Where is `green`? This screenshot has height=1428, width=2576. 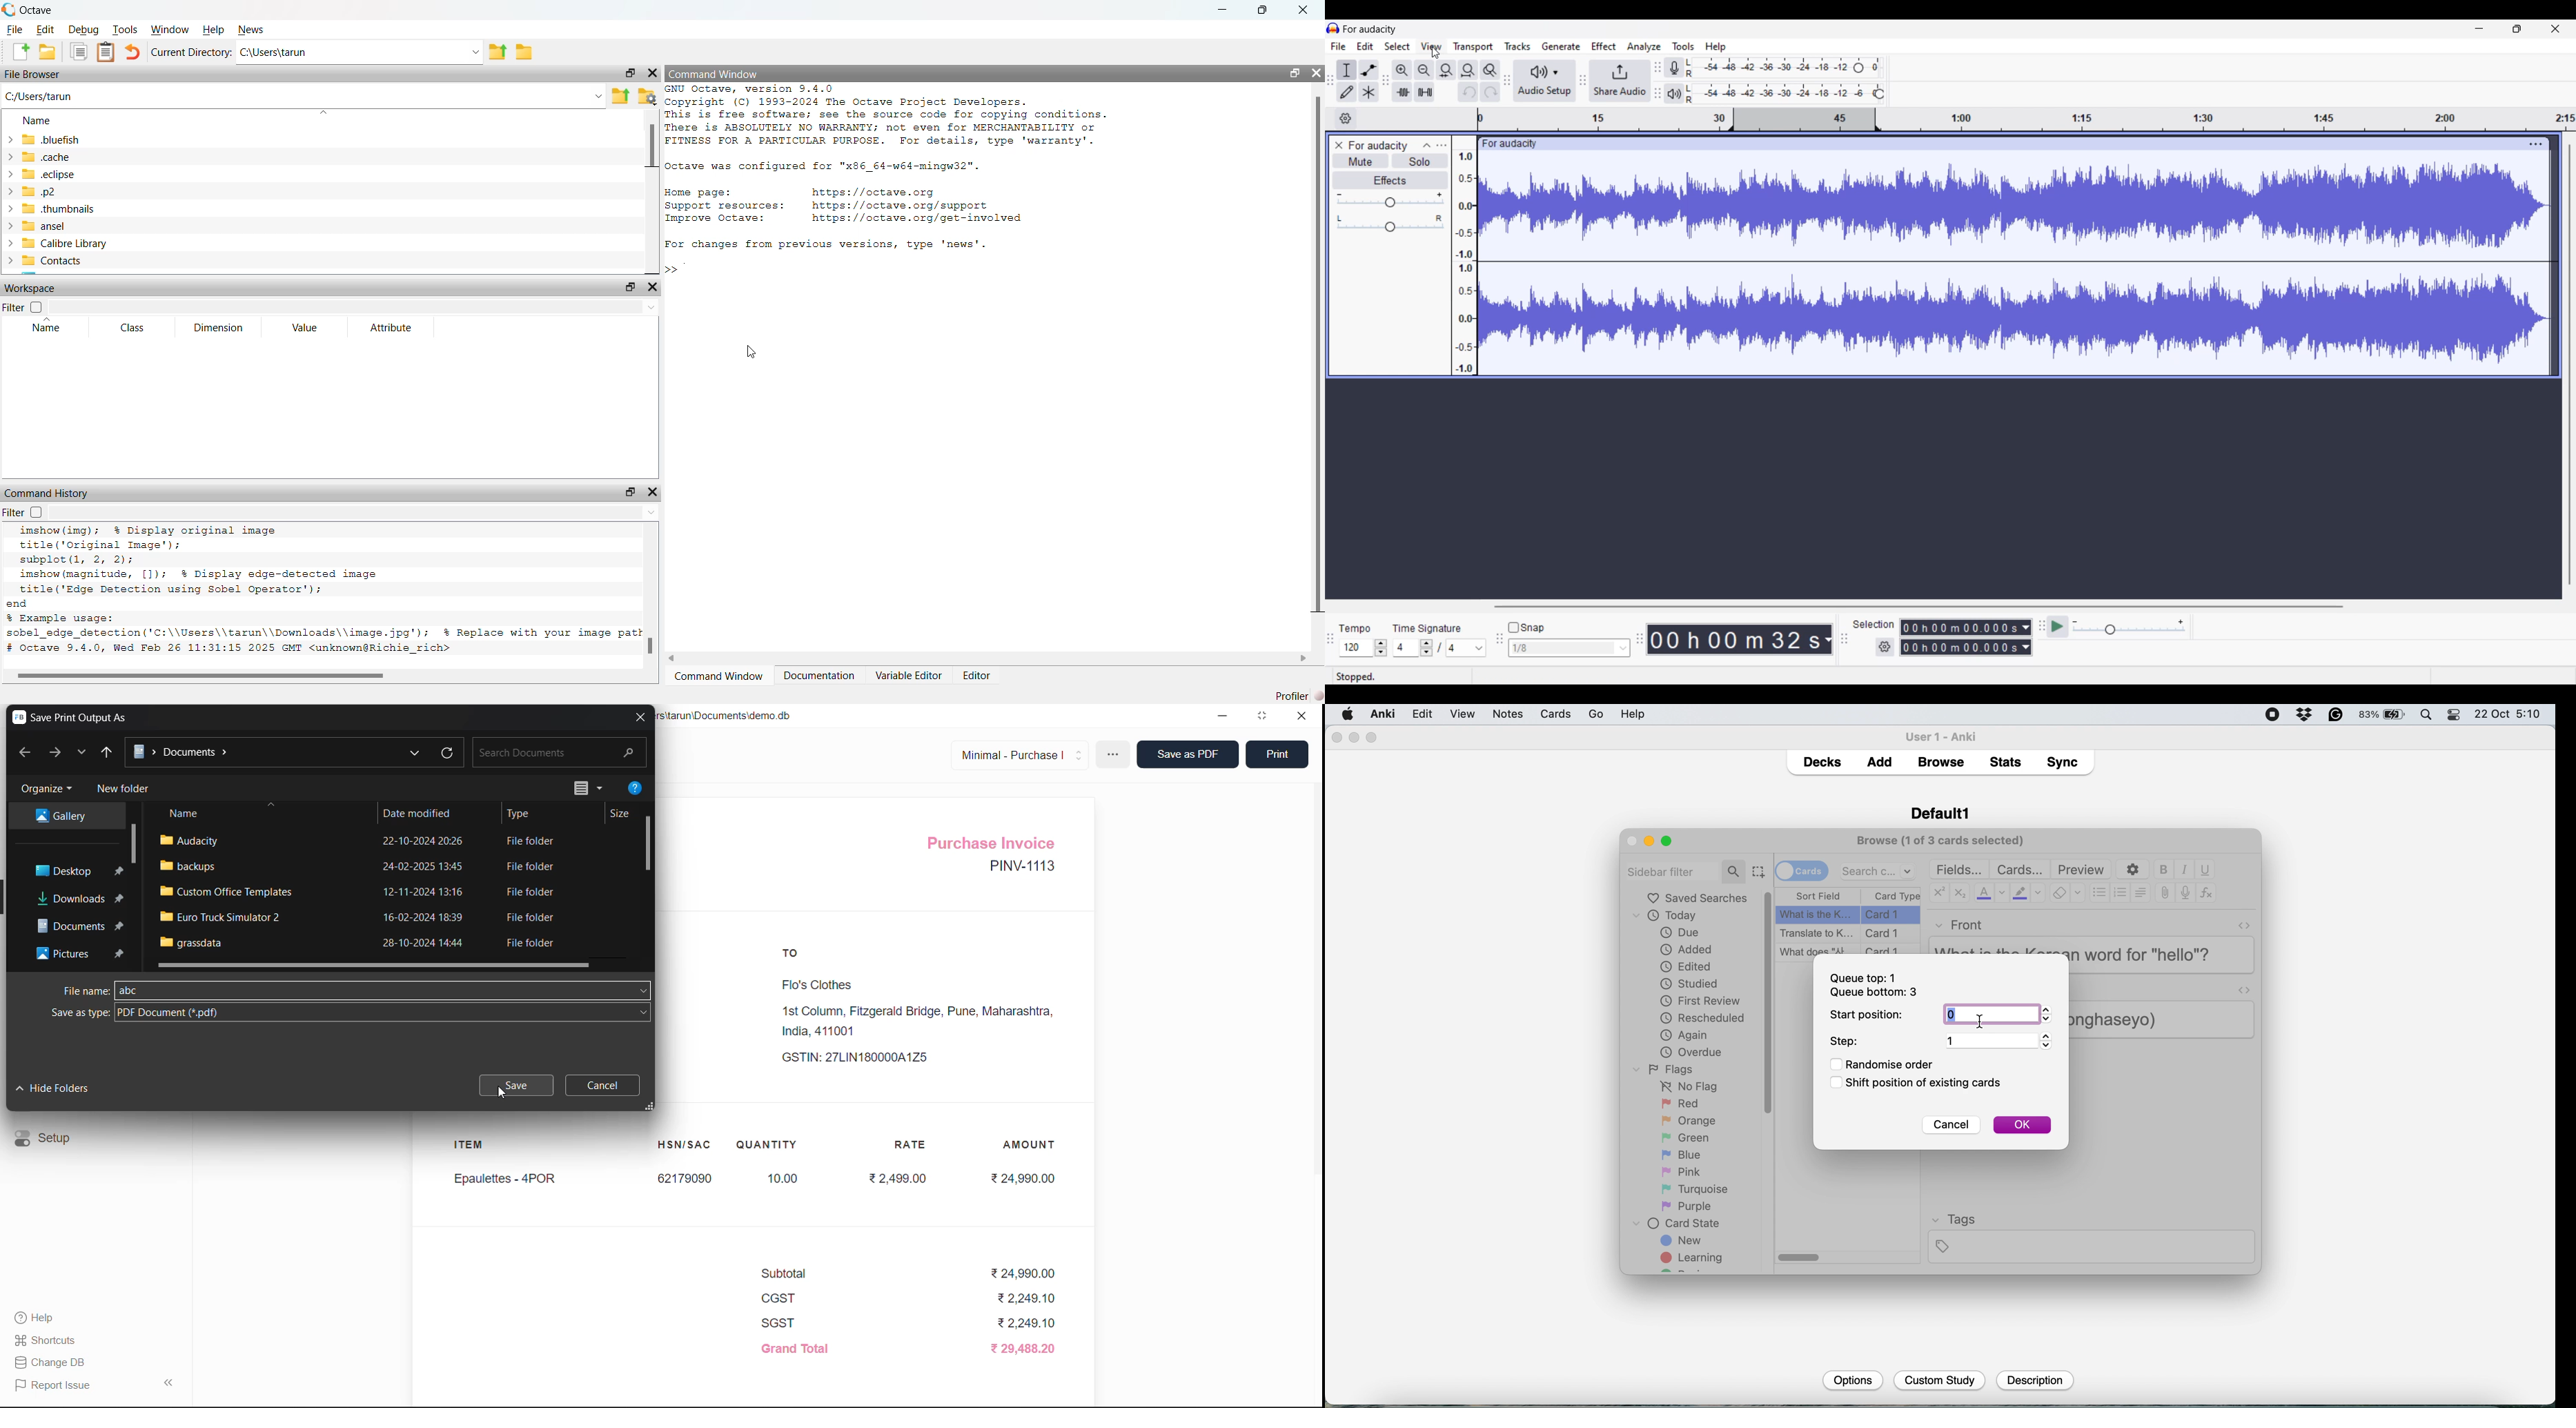
green is located at coordinates (1693, 1137).